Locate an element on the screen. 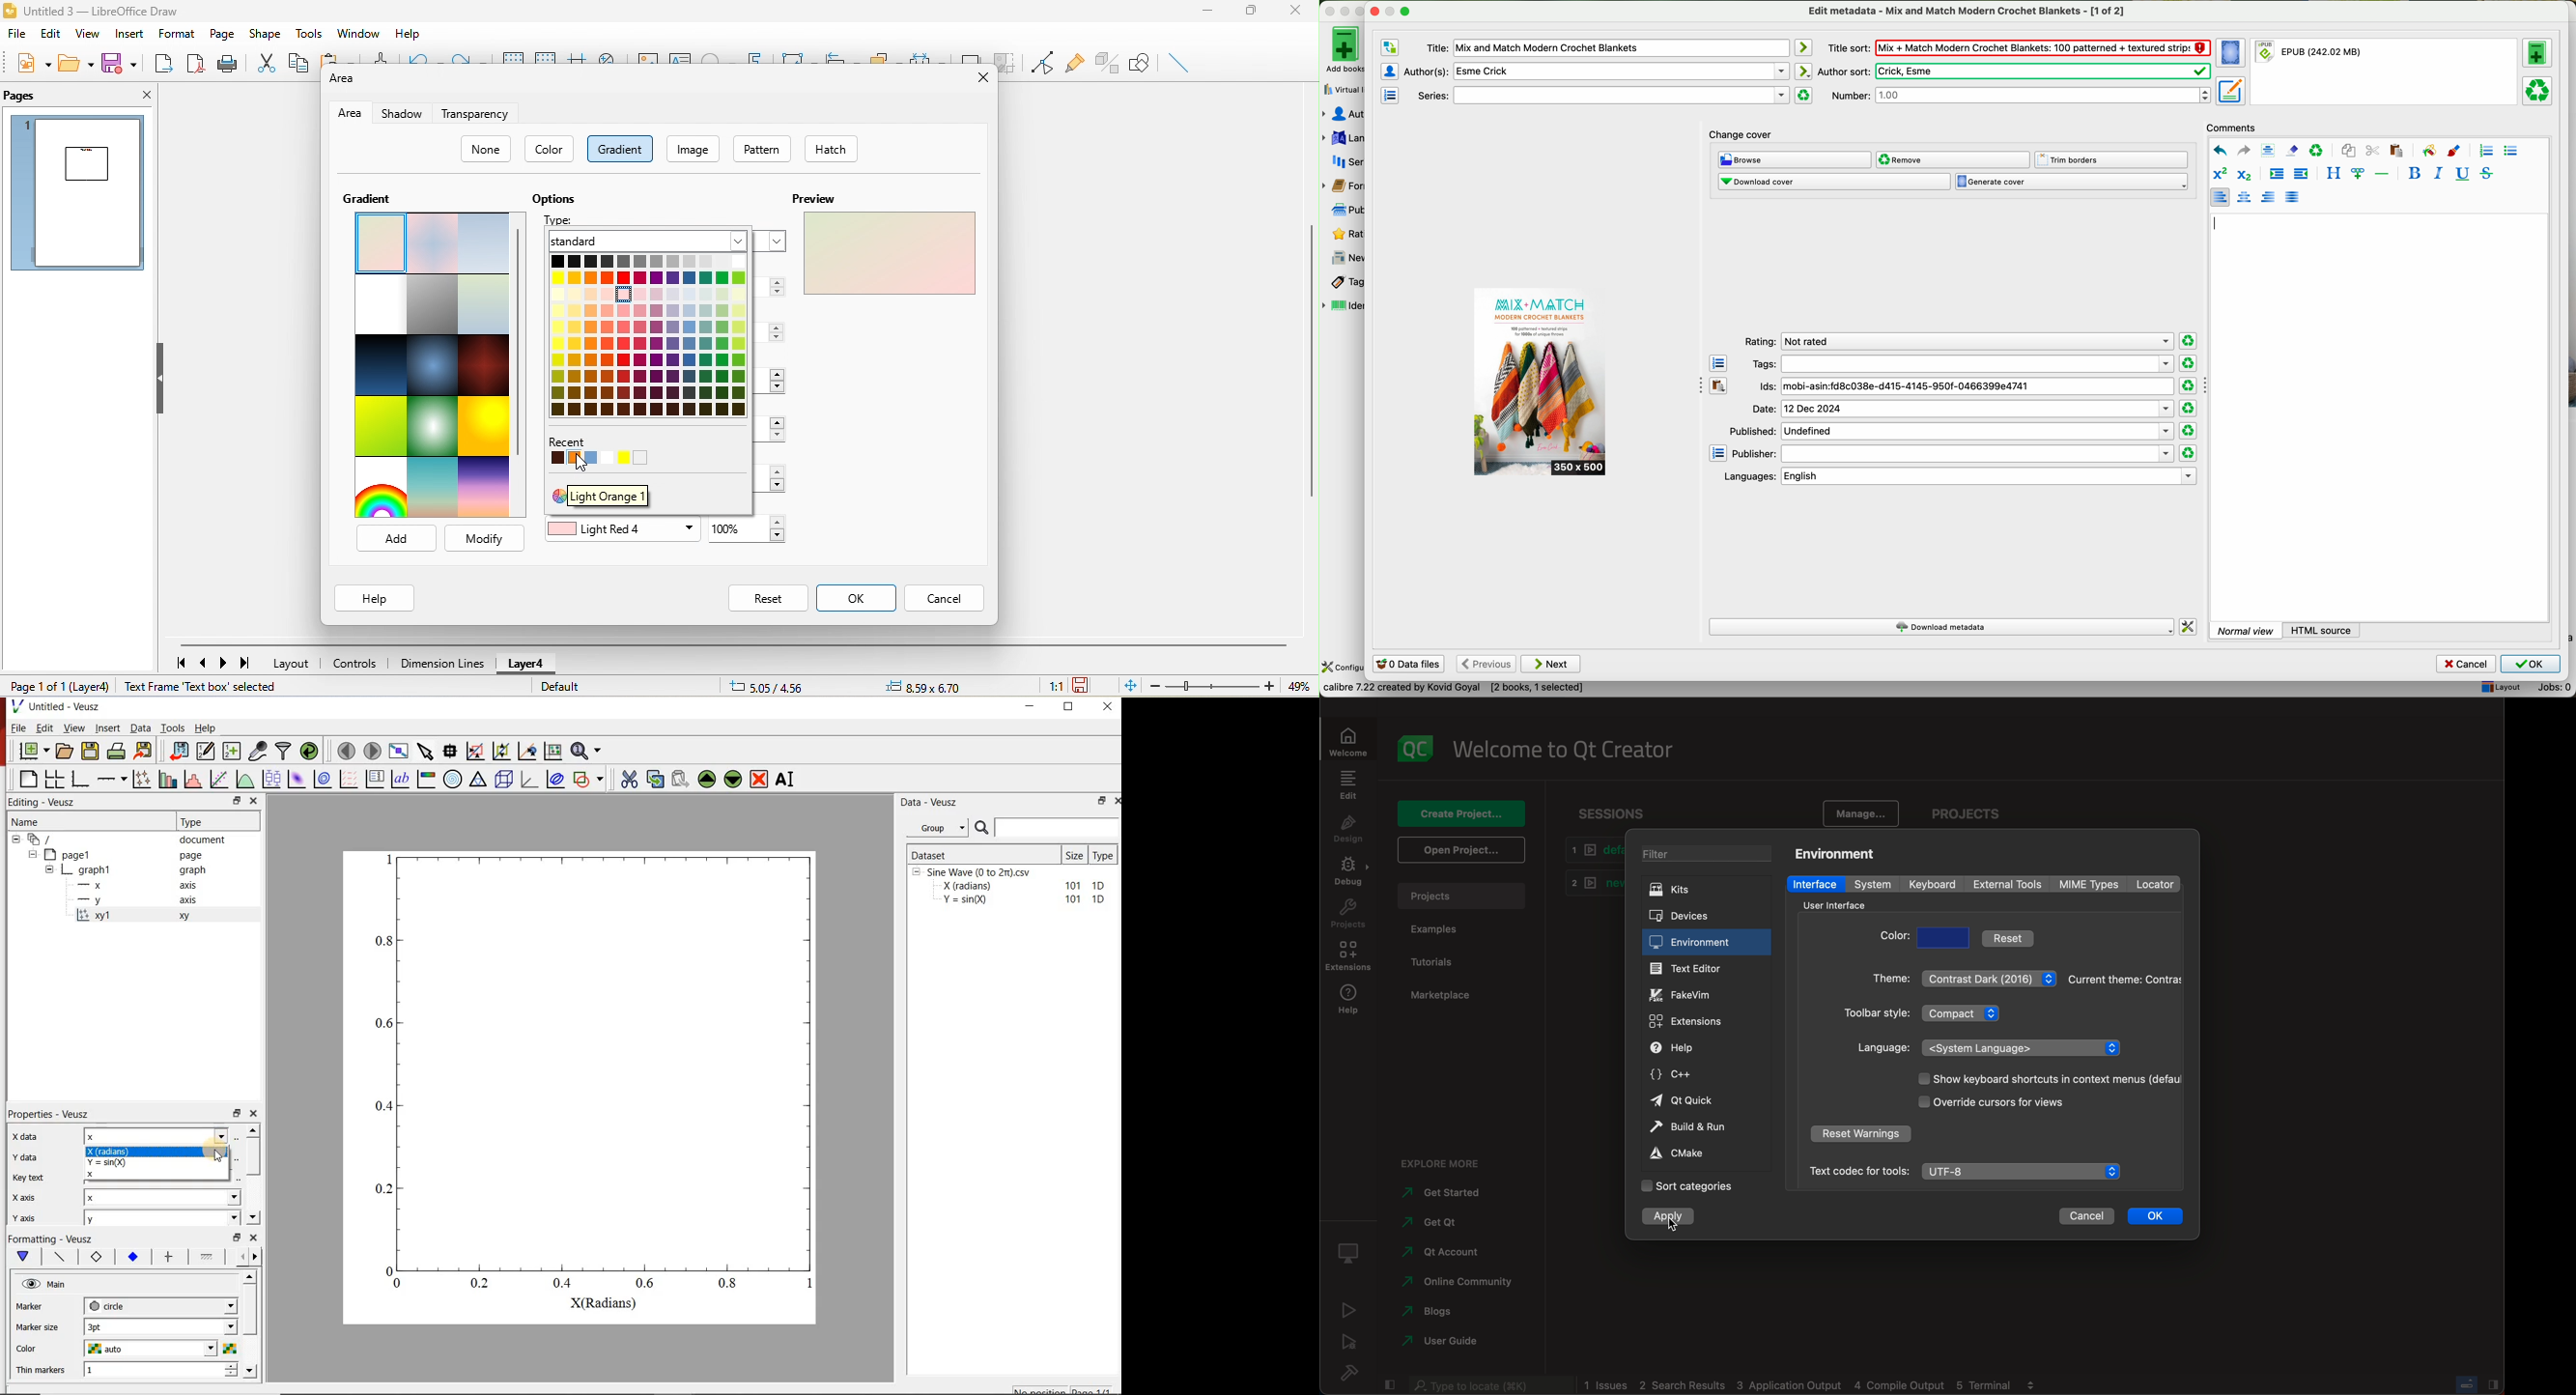  rainbow is located at coordinates (380, 488).